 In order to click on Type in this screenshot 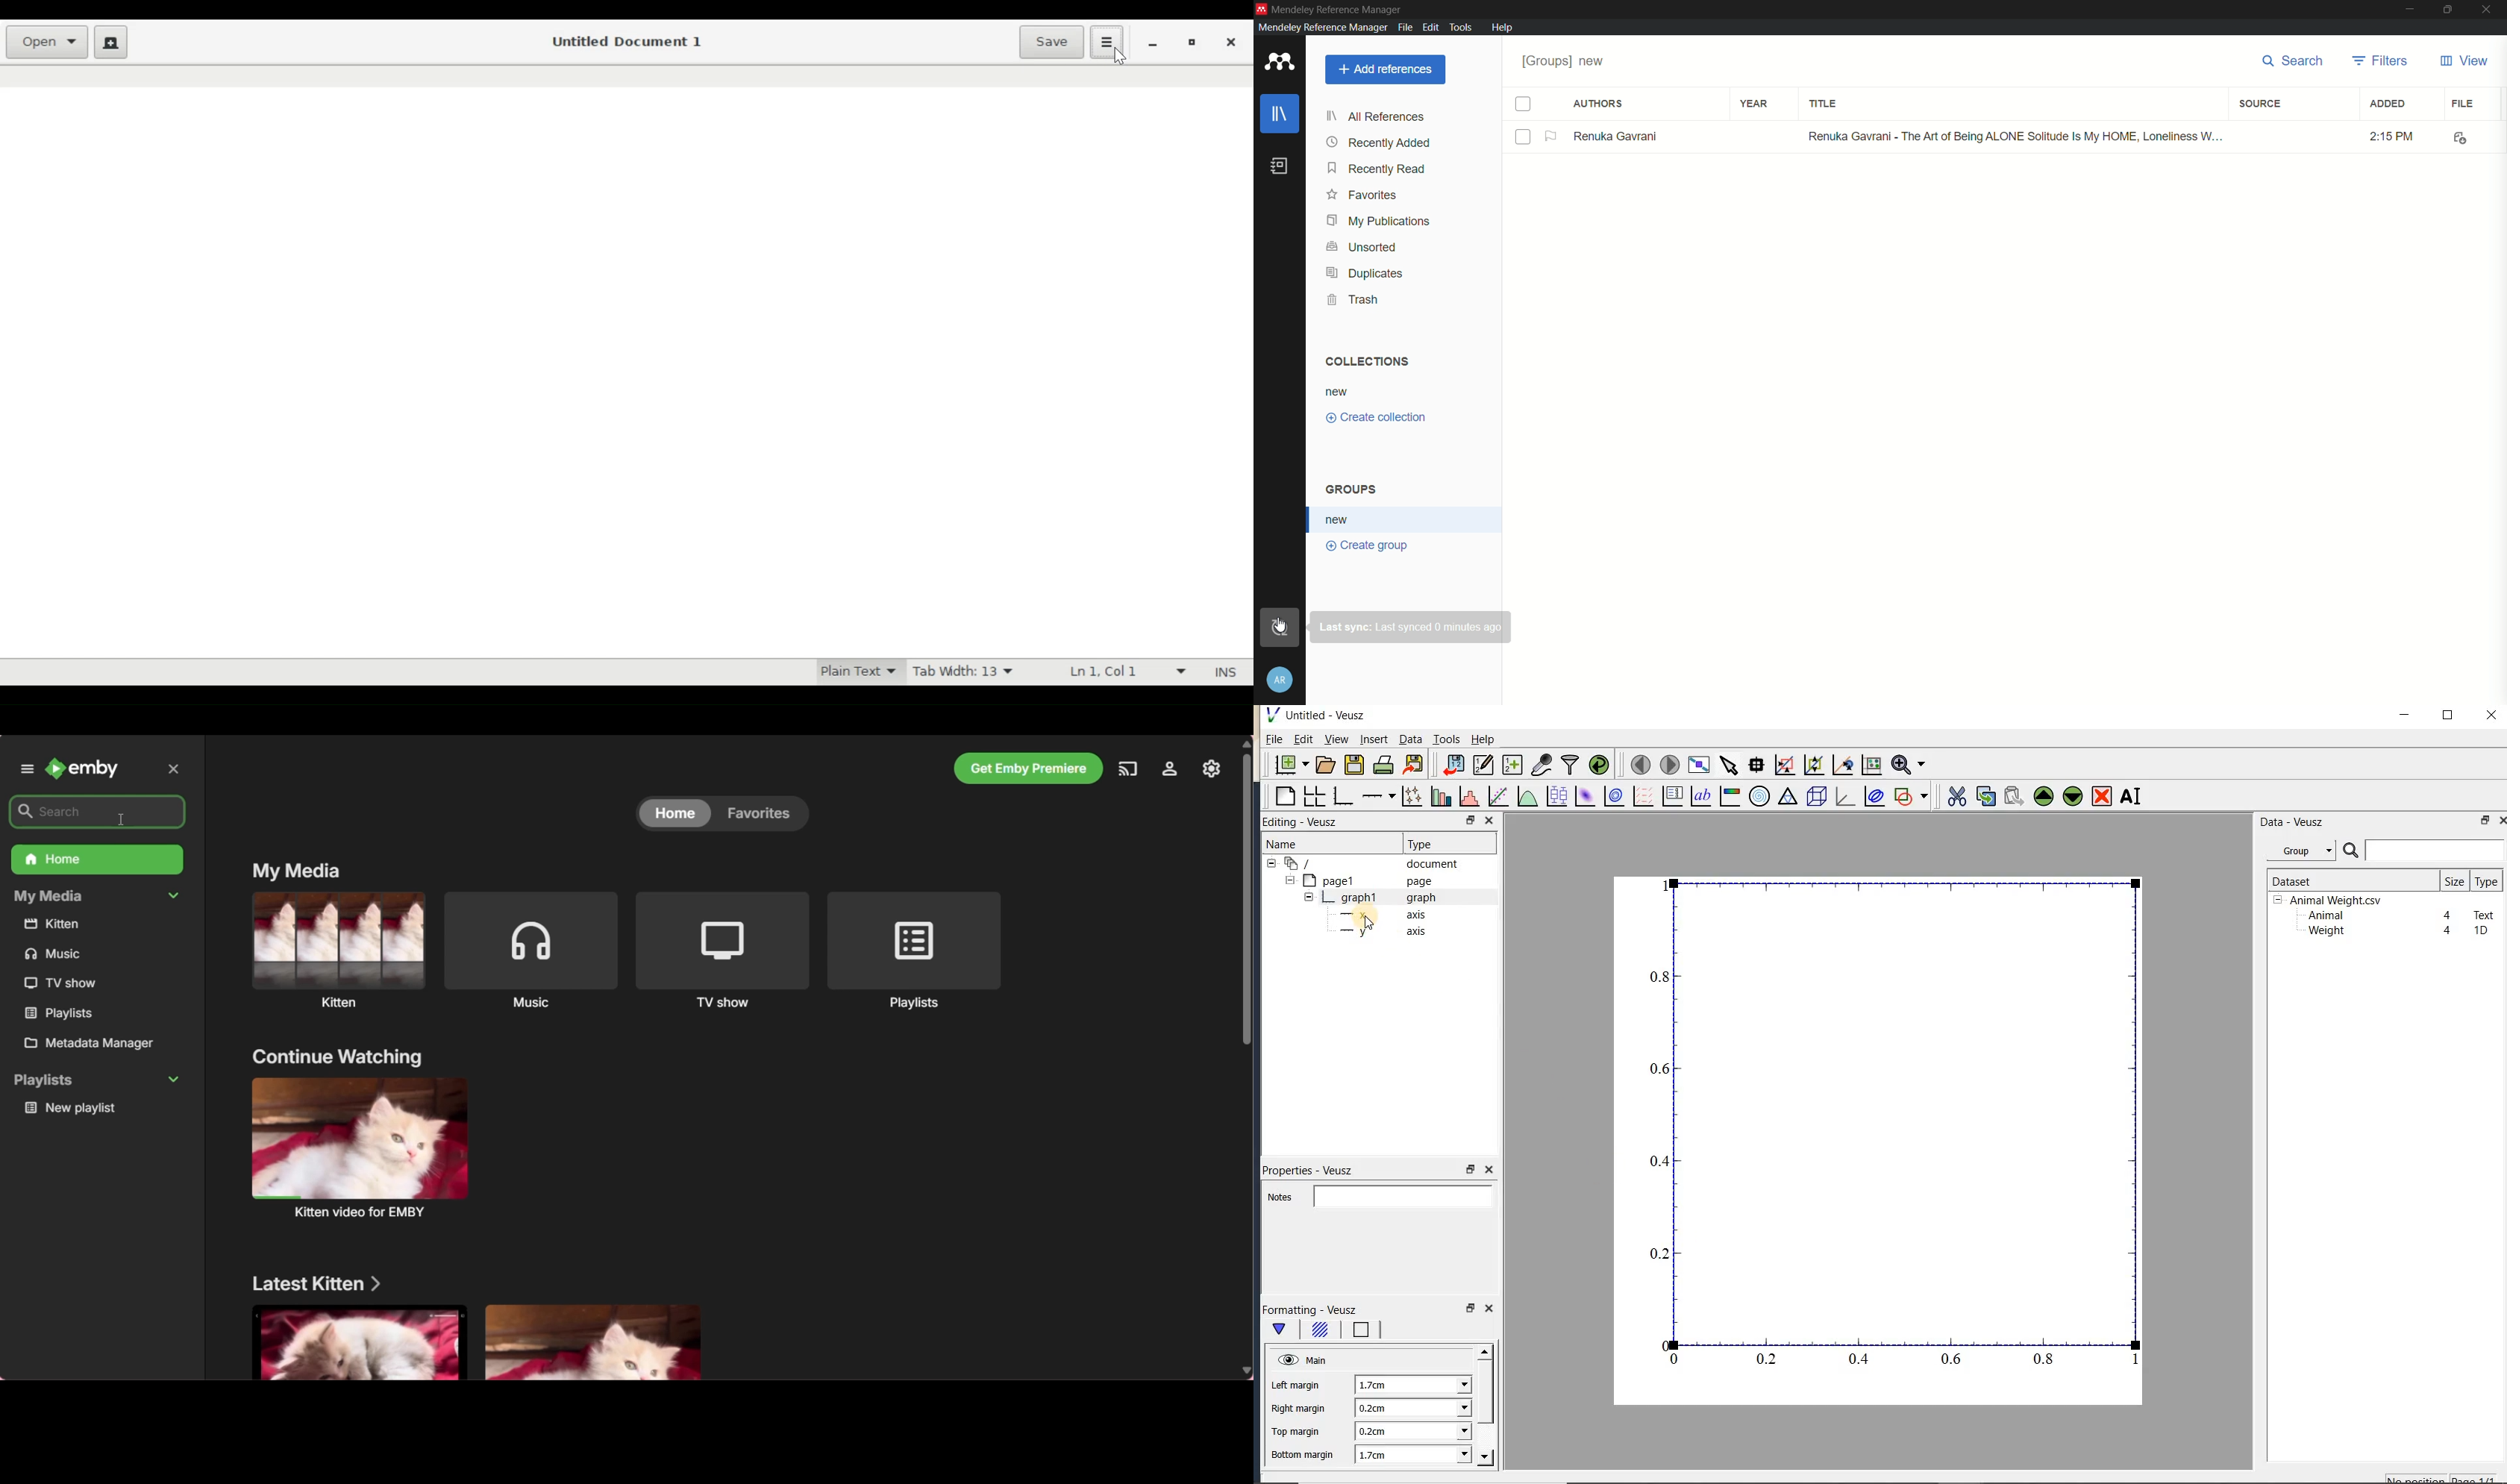, I will do `click(1446, 842)`.